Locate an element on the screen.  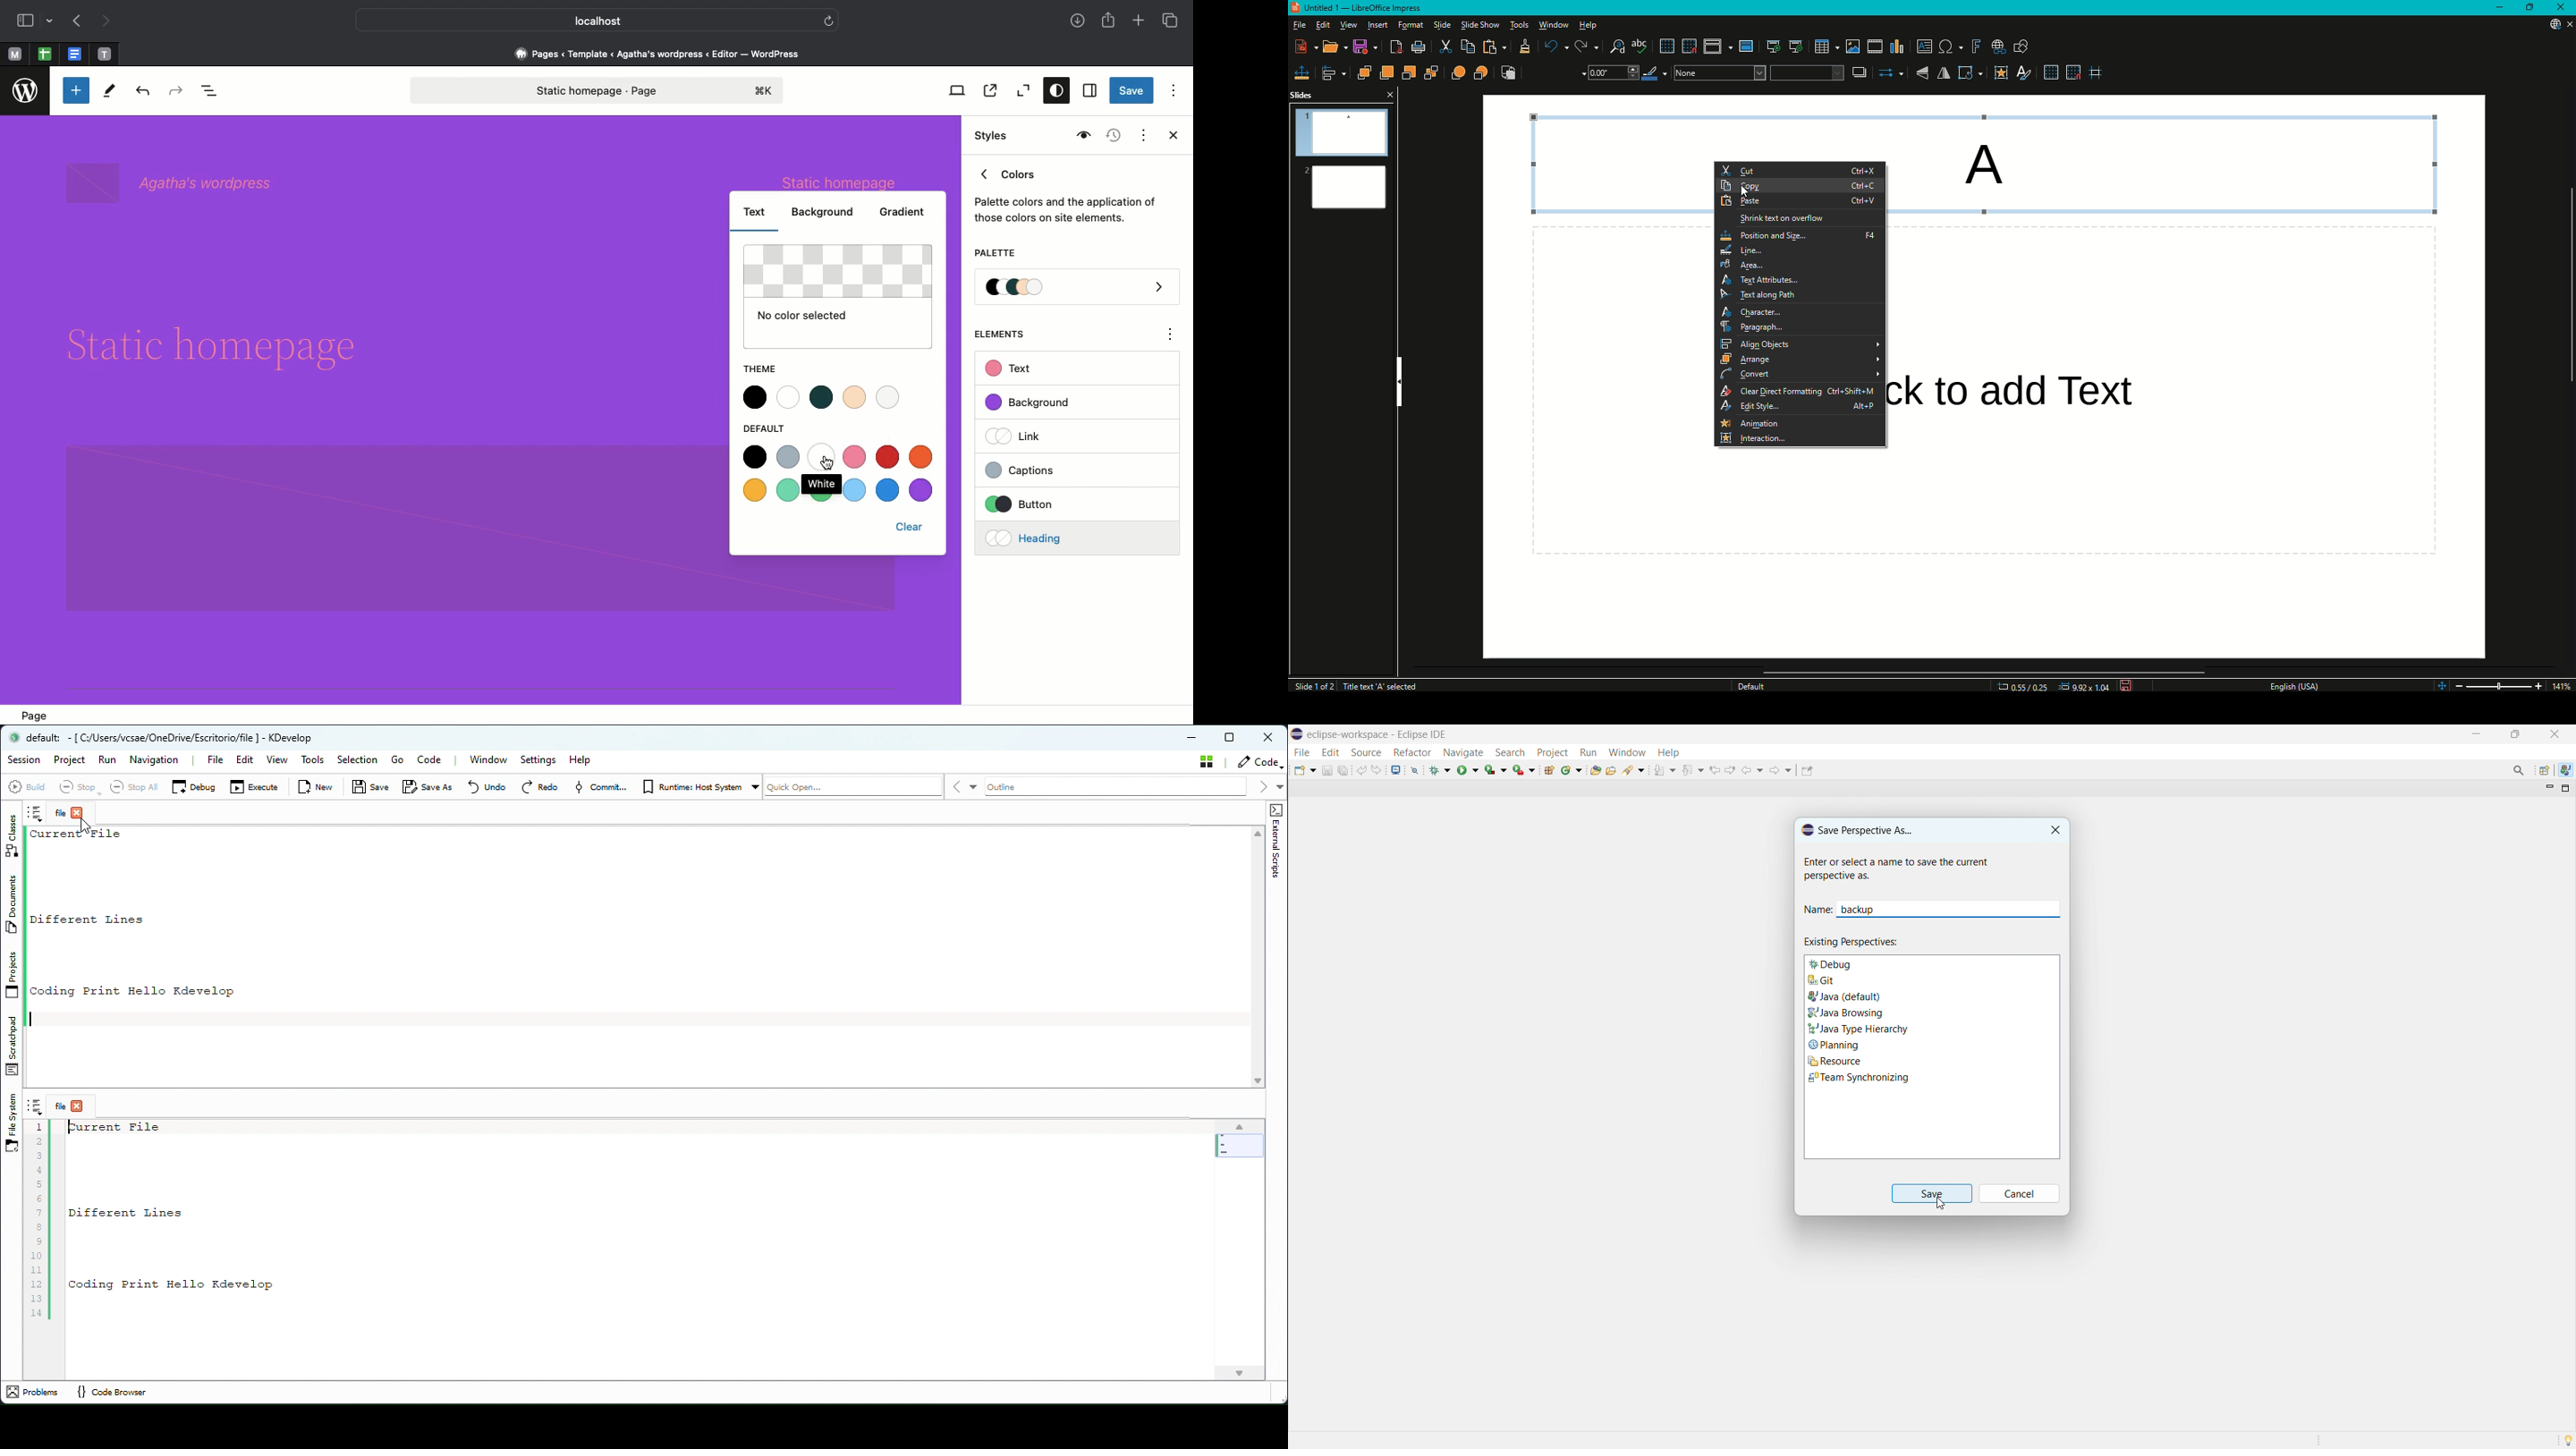
redo is located at coordinates (1378, 769).